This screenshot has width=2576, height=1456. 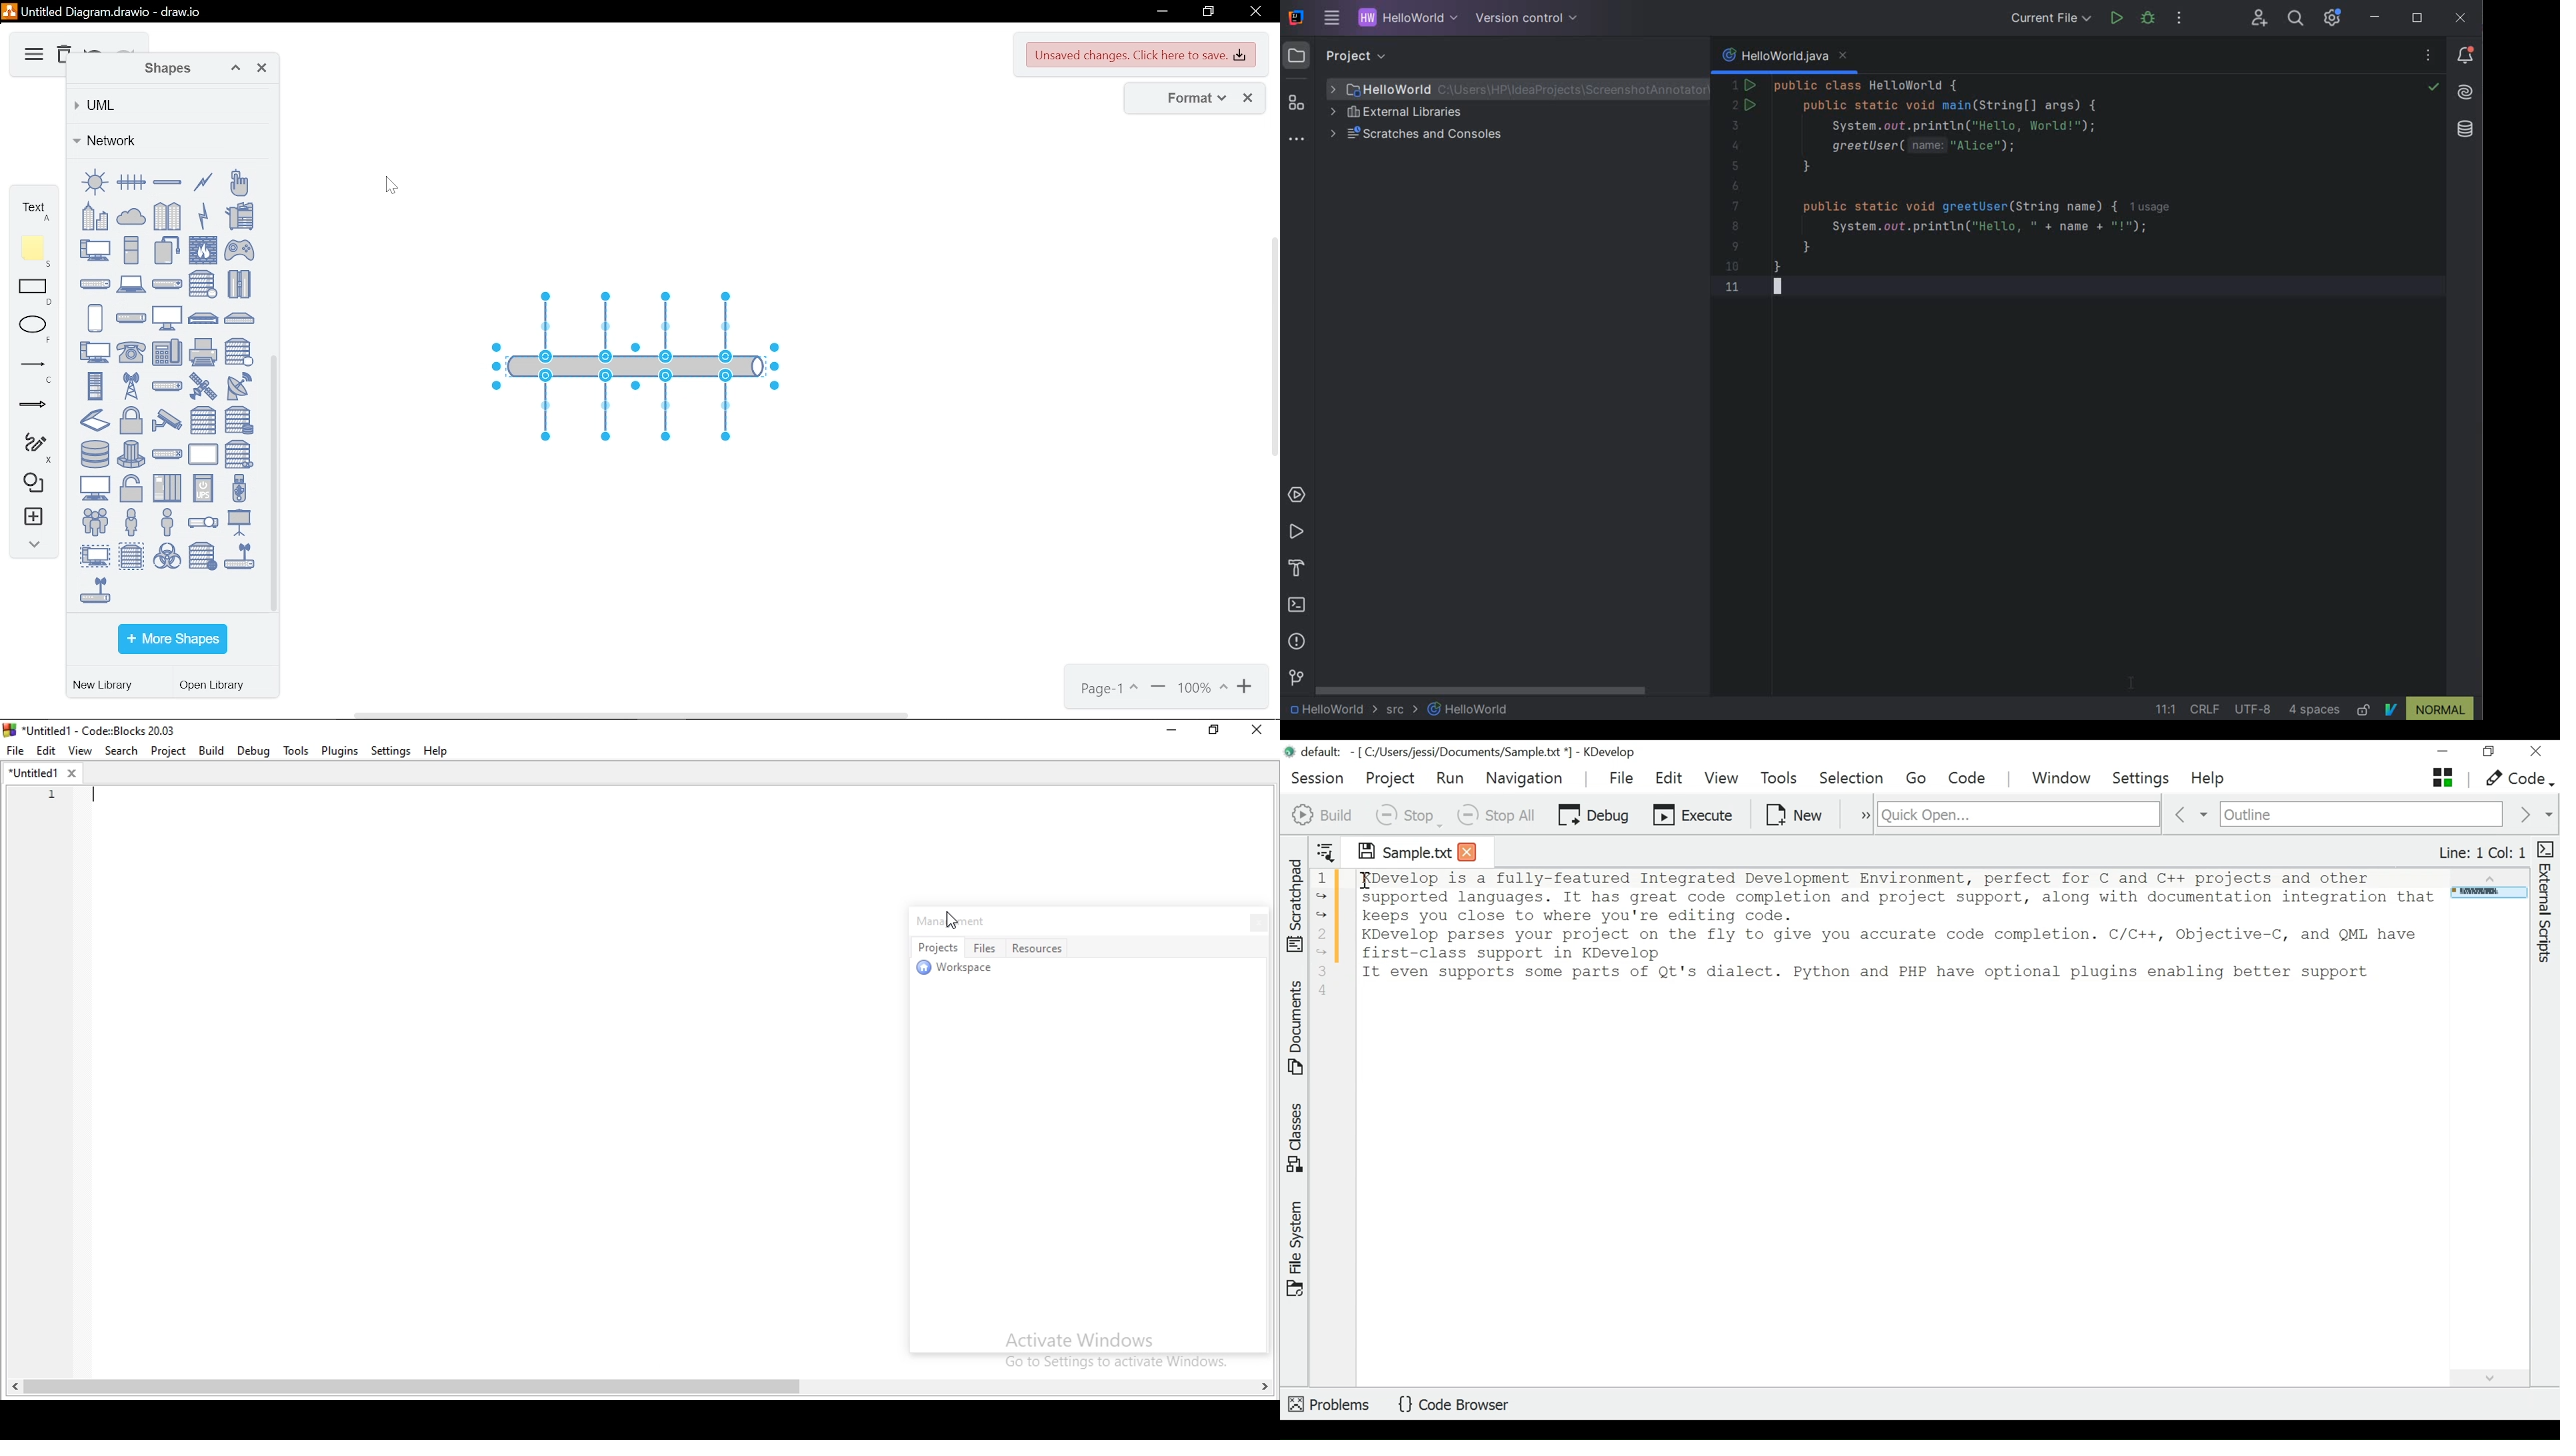 I want to click on Activate Windows
C510 Senge 10 activate Windows™, so click(x=1116, y=1349).